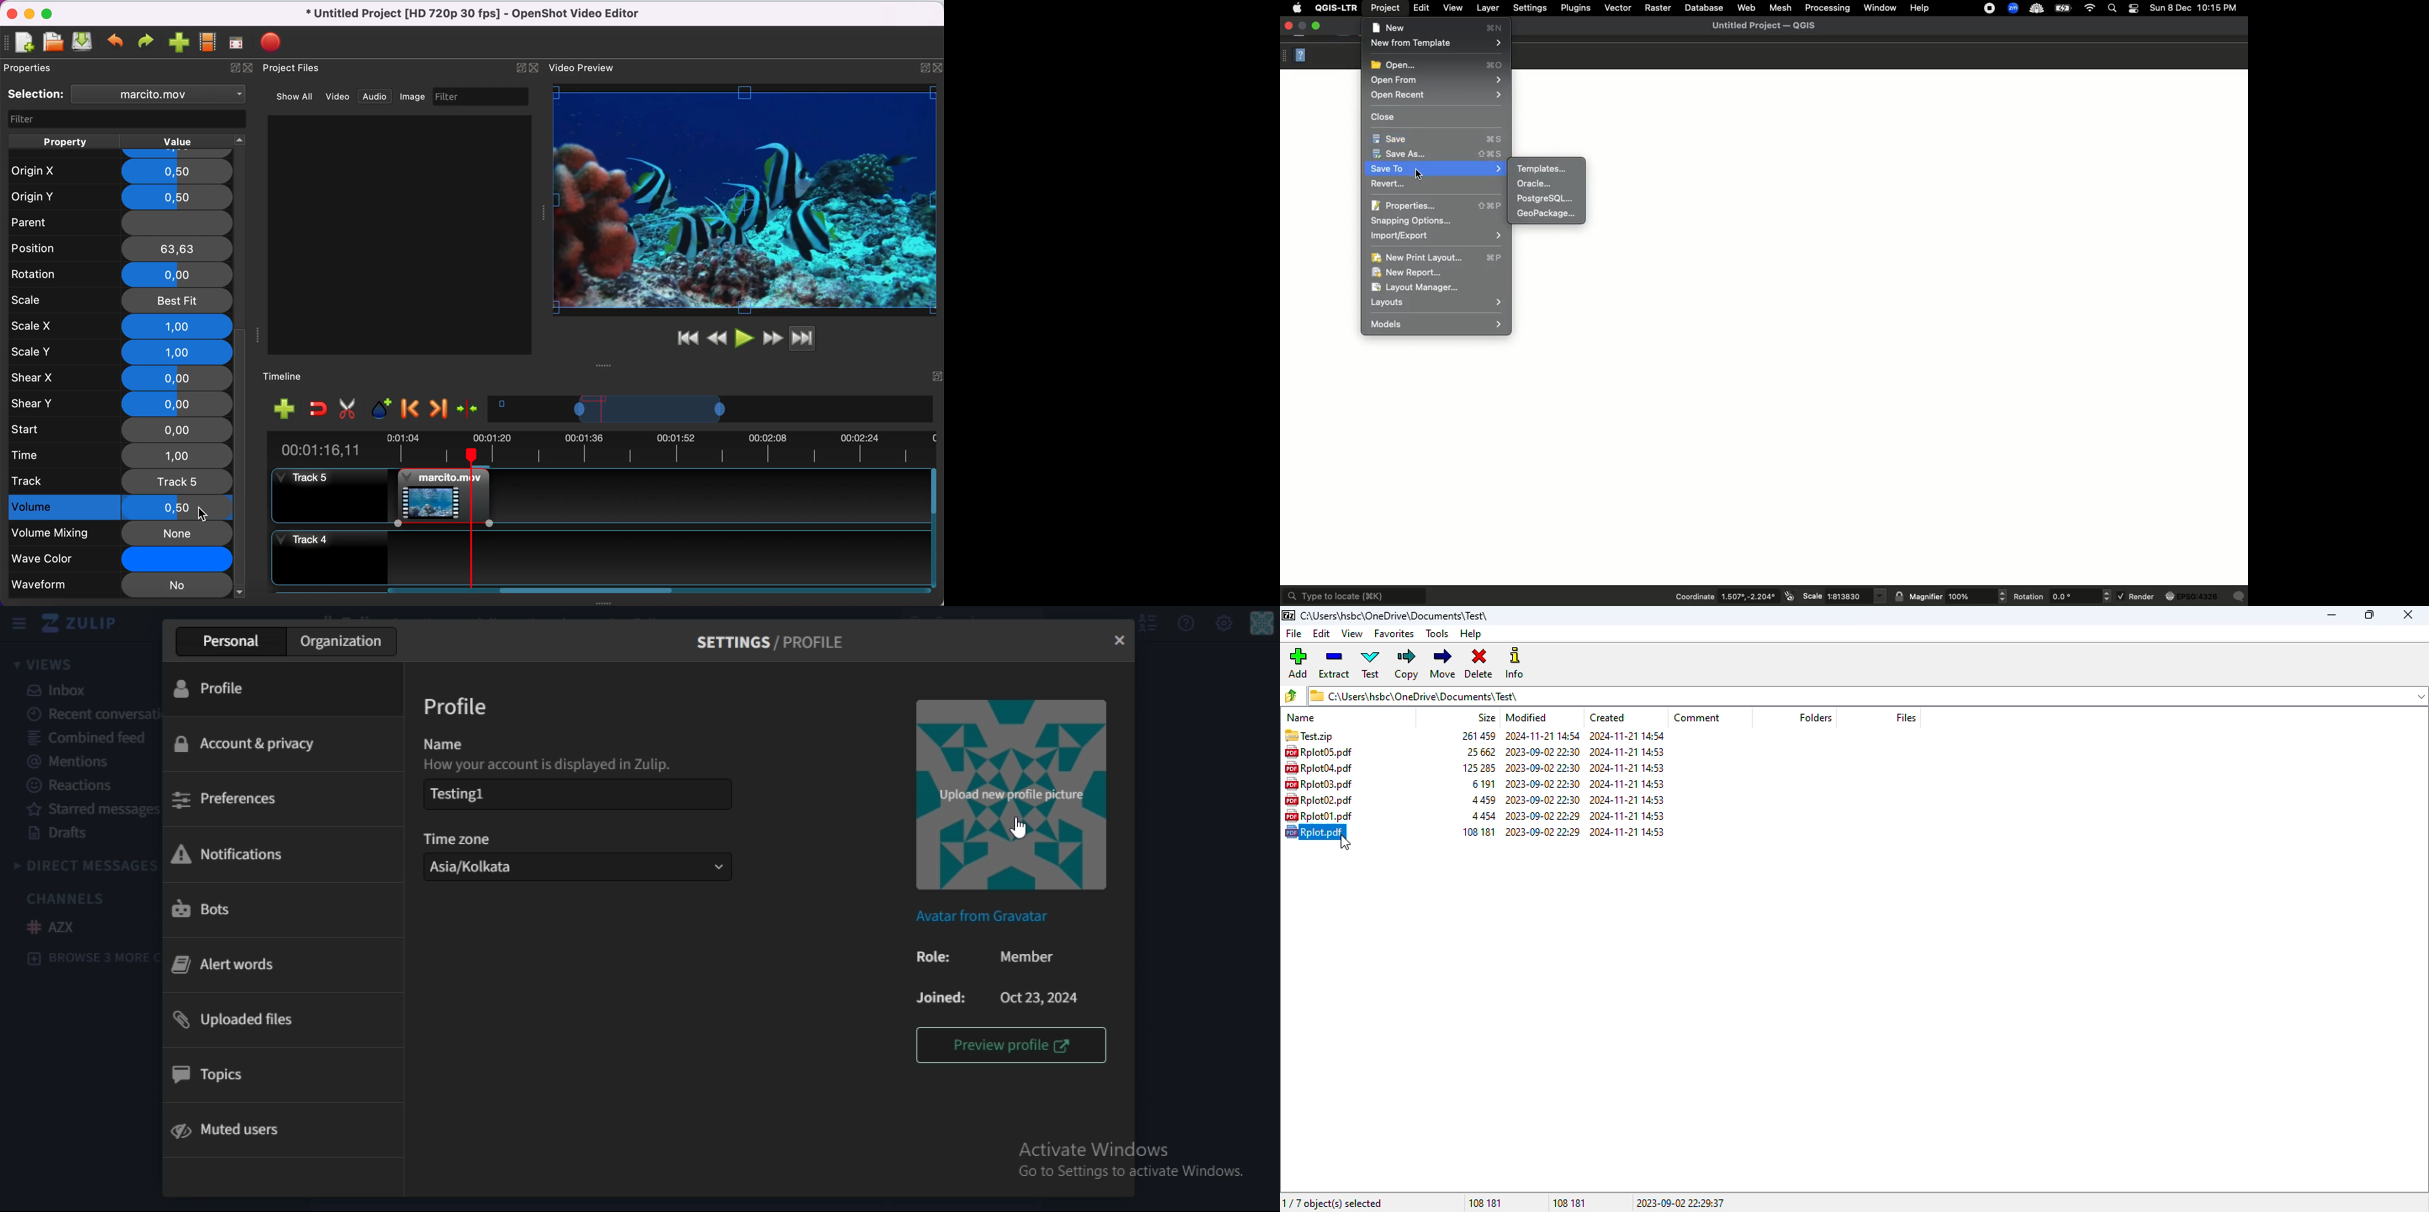 The width and height of the screenshot is (2436, 1232). Describe the element at coordinates (62, 894) in the screenshot. I see `channels` at that location.